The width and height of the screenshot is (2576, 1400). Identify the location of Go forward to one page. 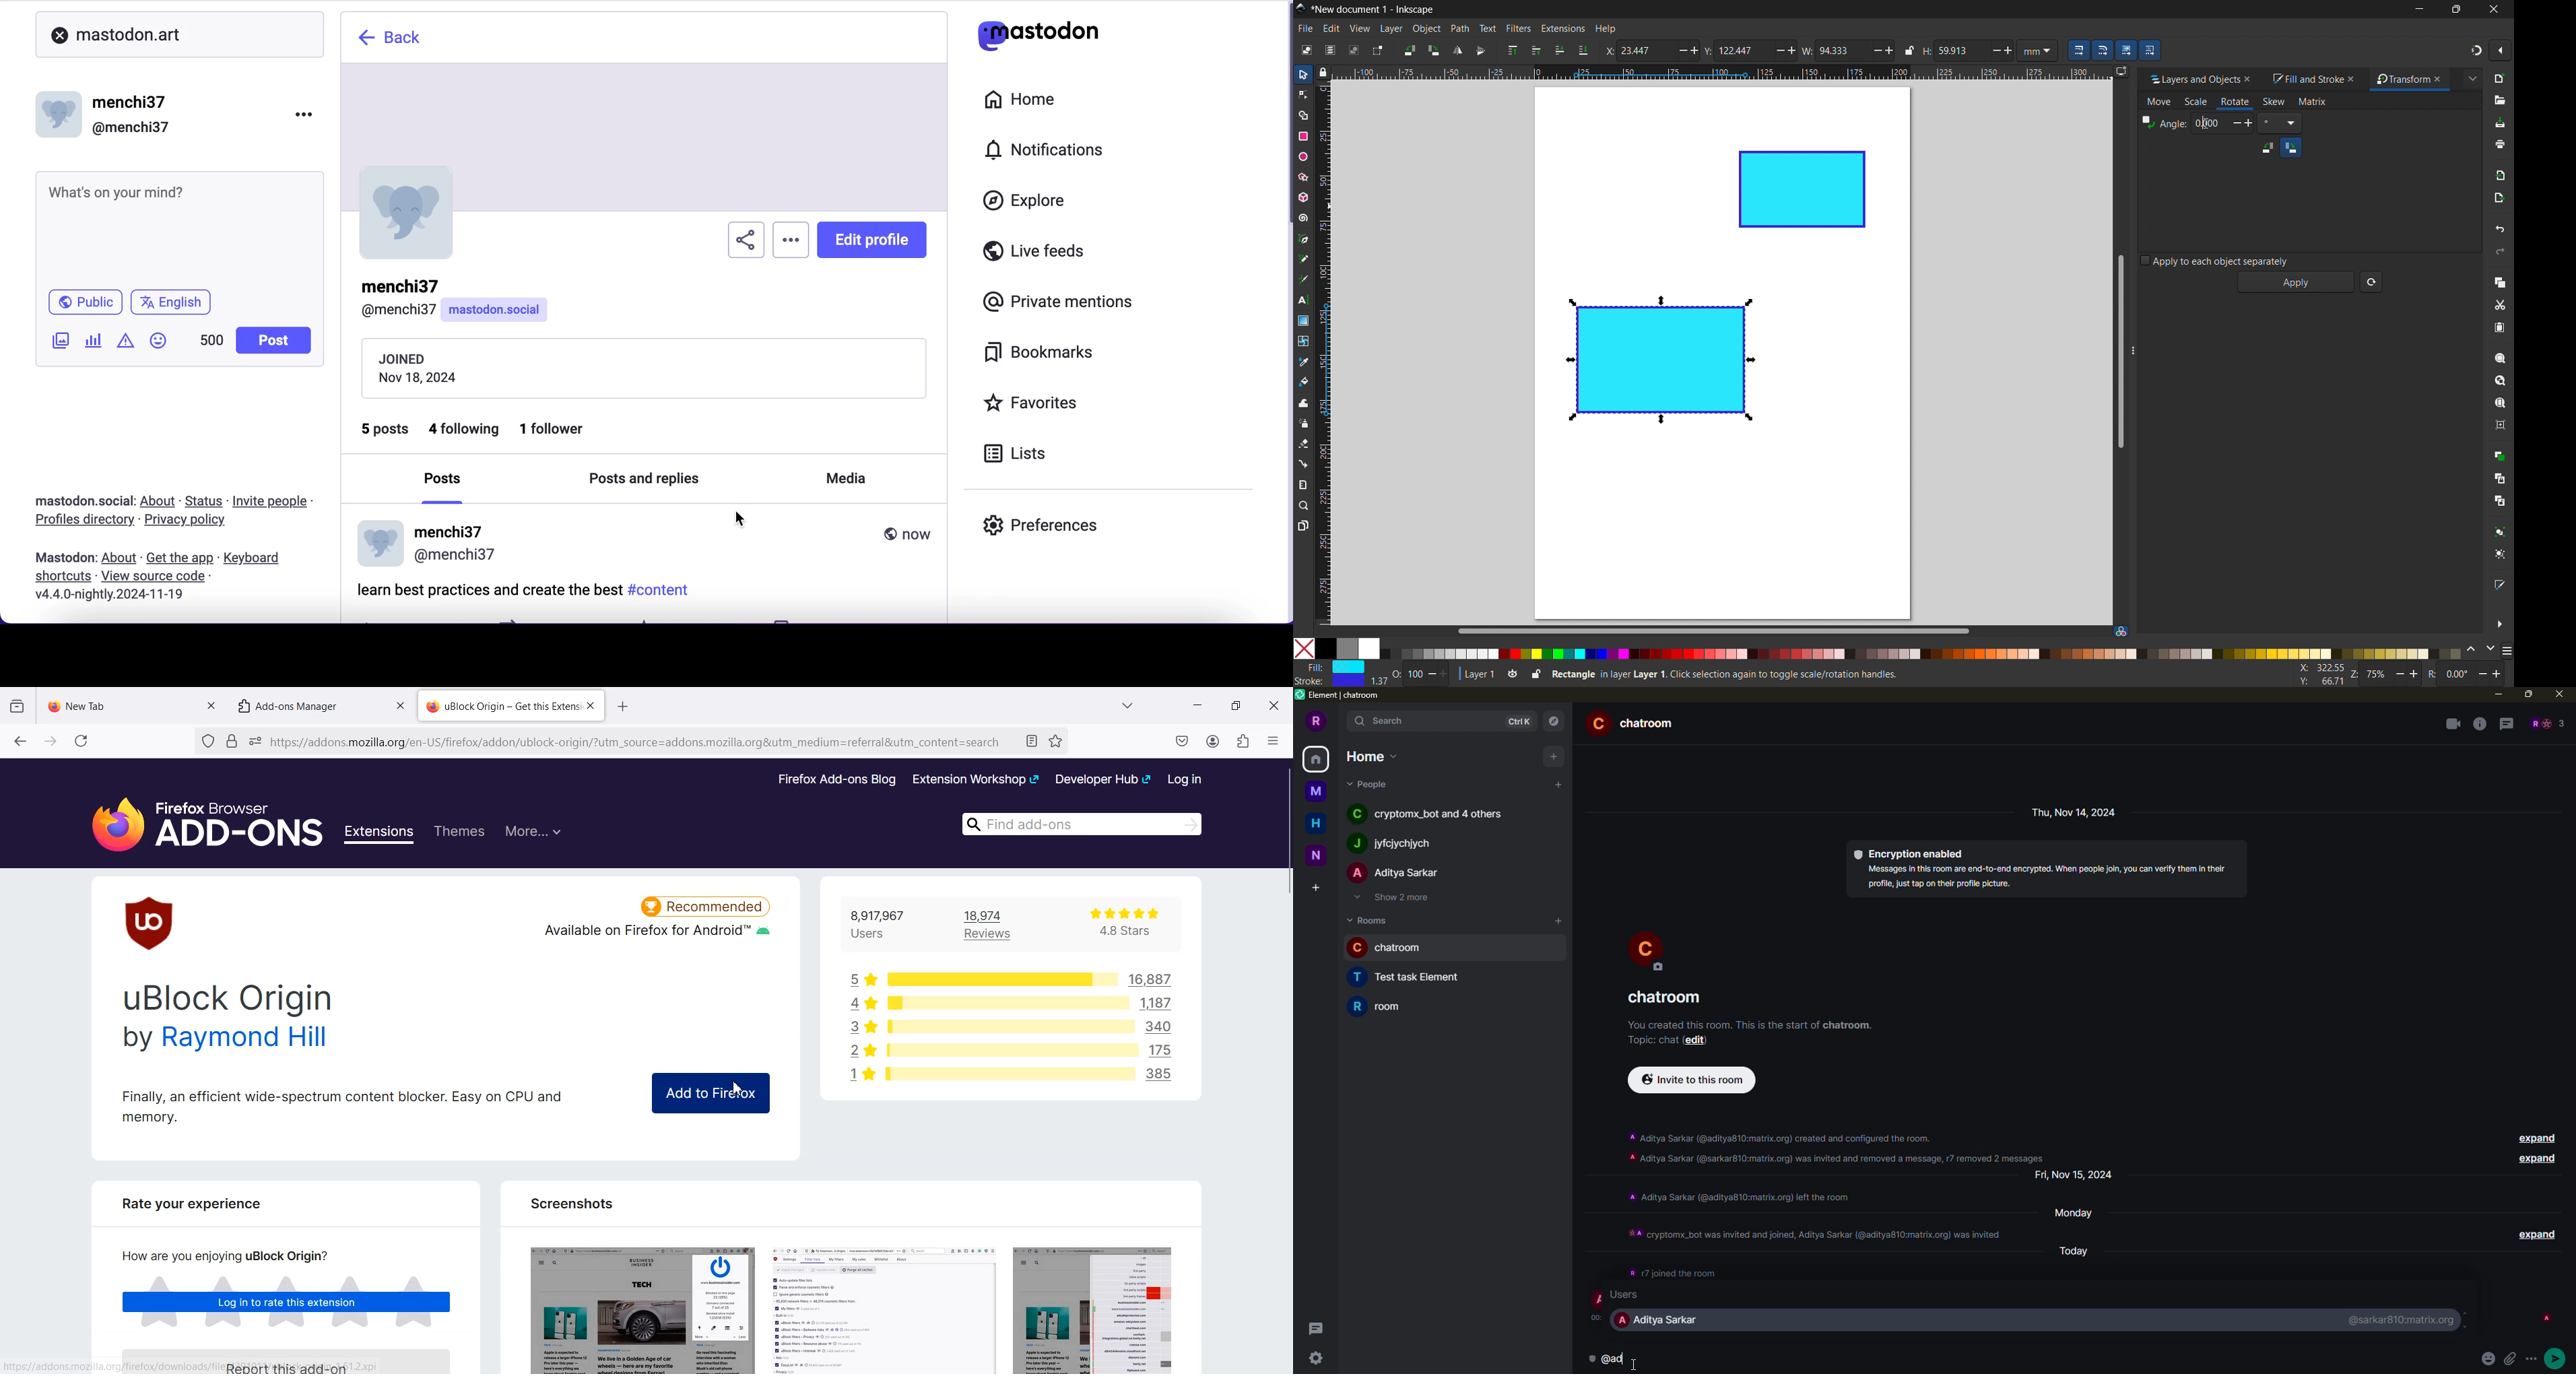
(50, 740).